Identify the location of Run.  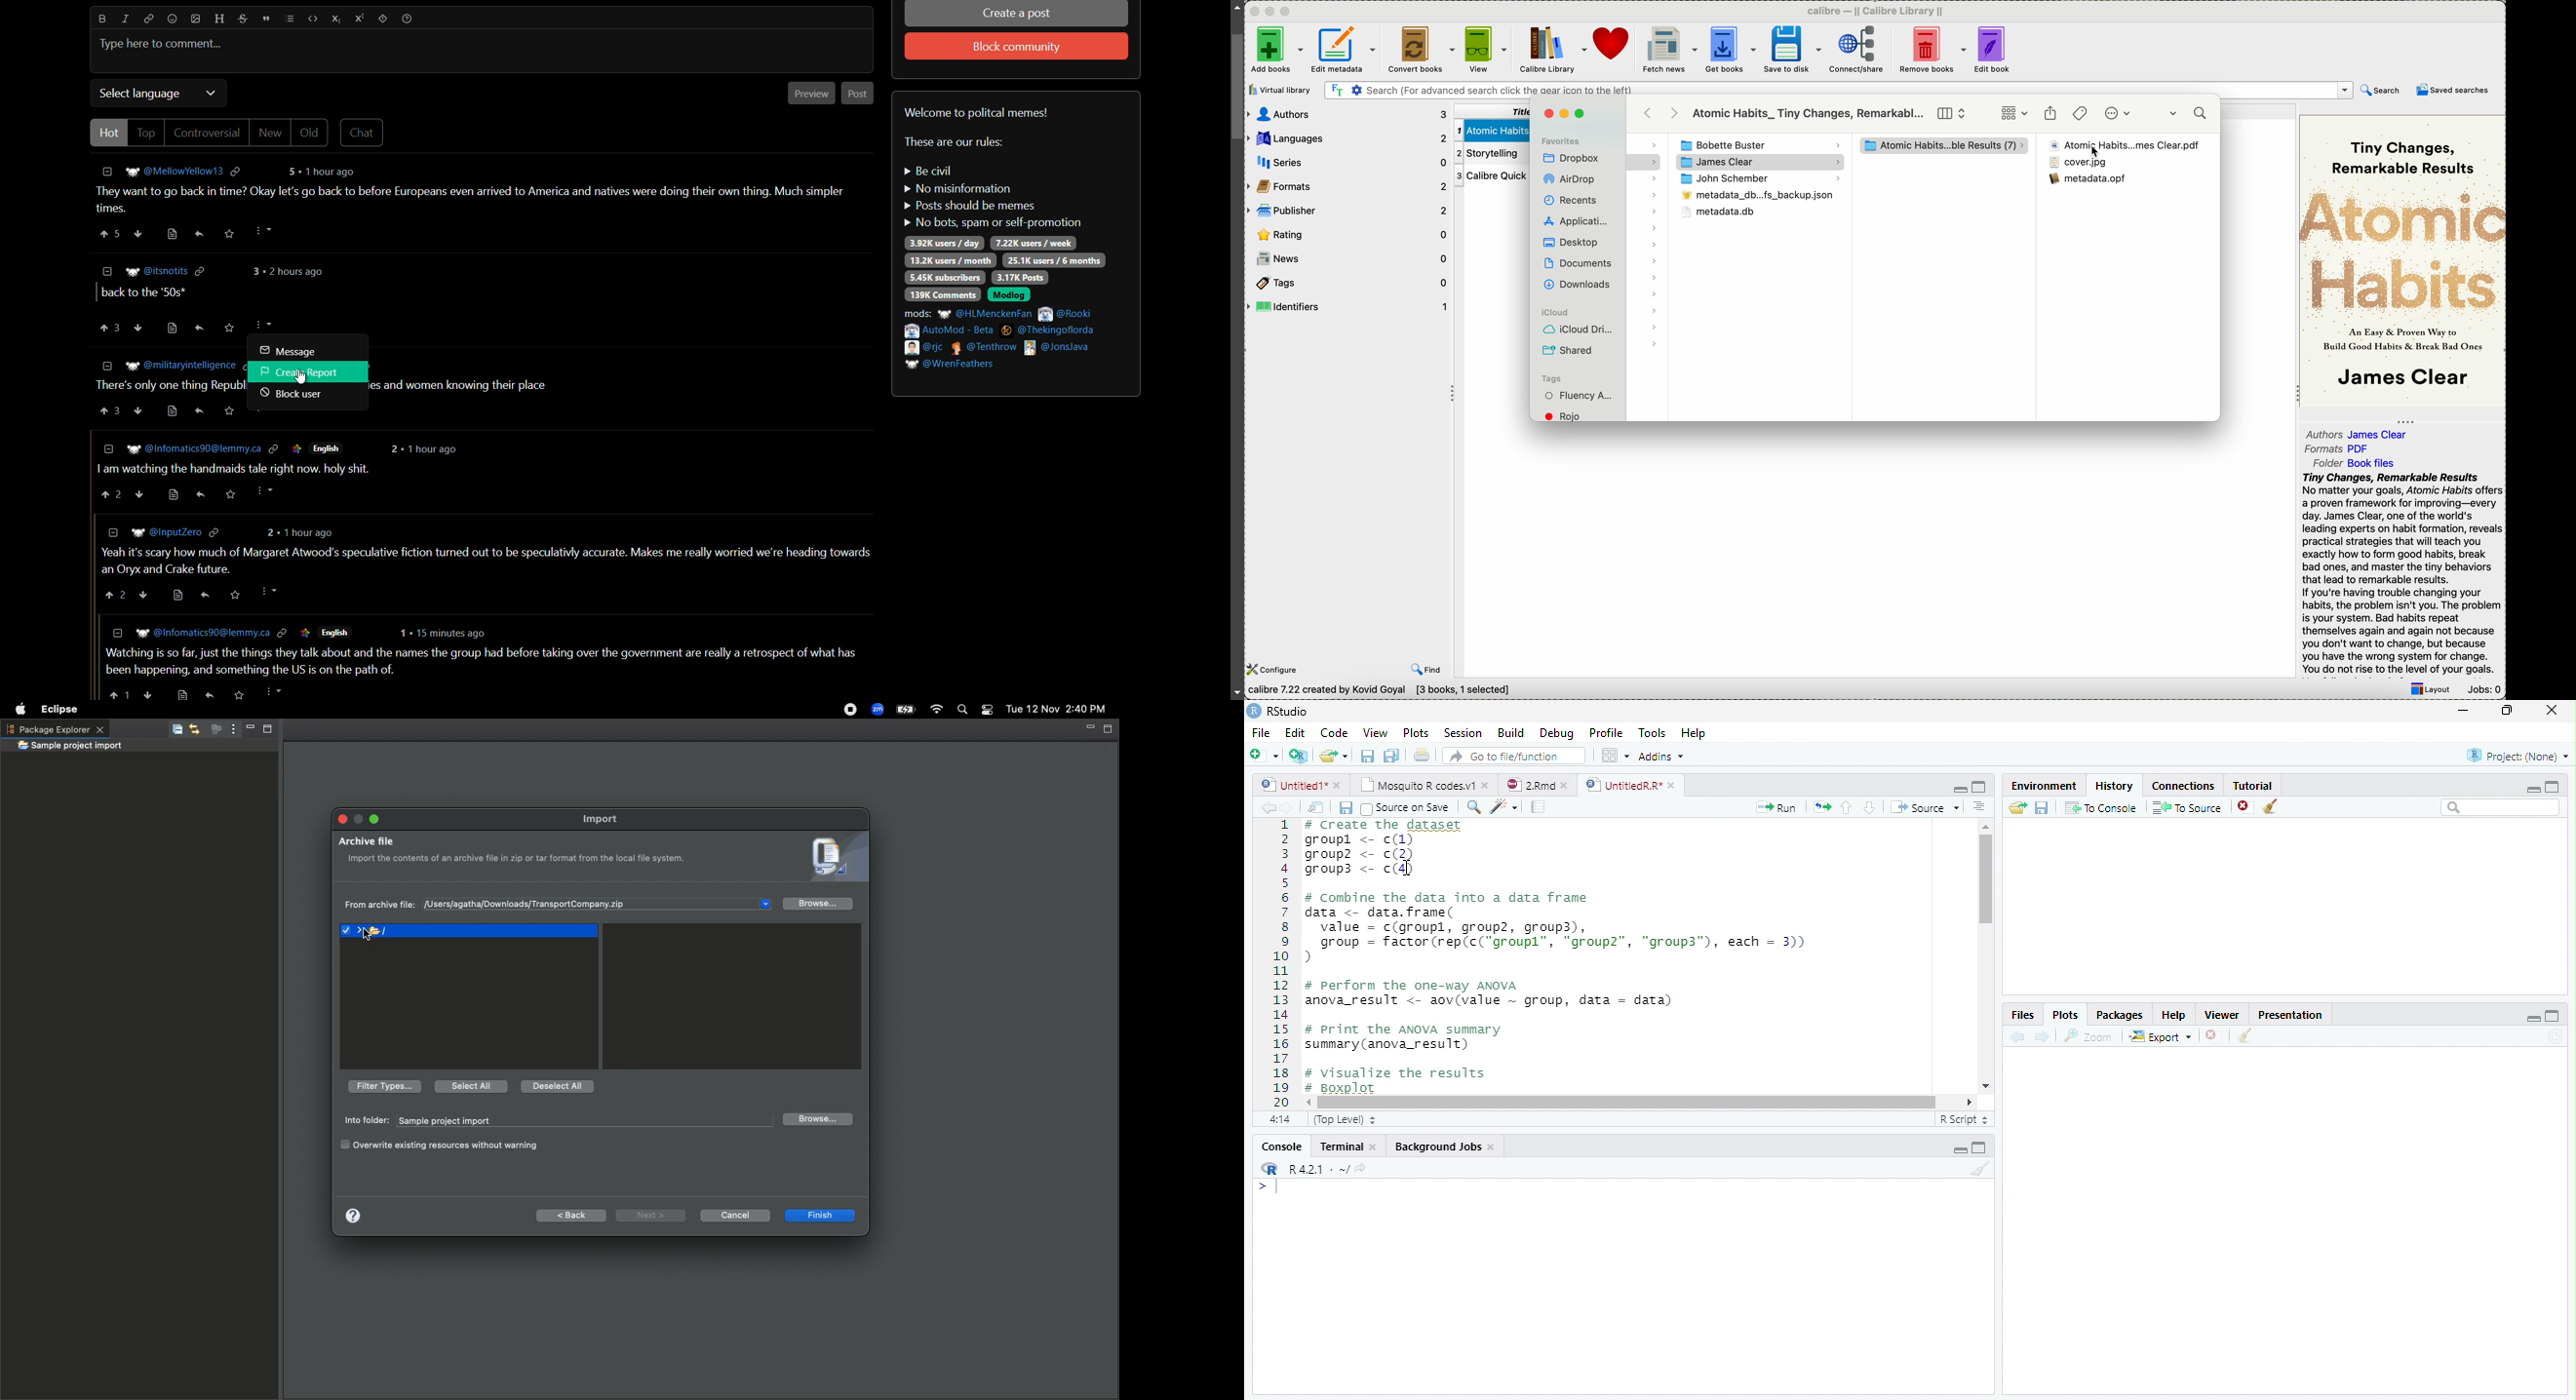
(1776, 807).